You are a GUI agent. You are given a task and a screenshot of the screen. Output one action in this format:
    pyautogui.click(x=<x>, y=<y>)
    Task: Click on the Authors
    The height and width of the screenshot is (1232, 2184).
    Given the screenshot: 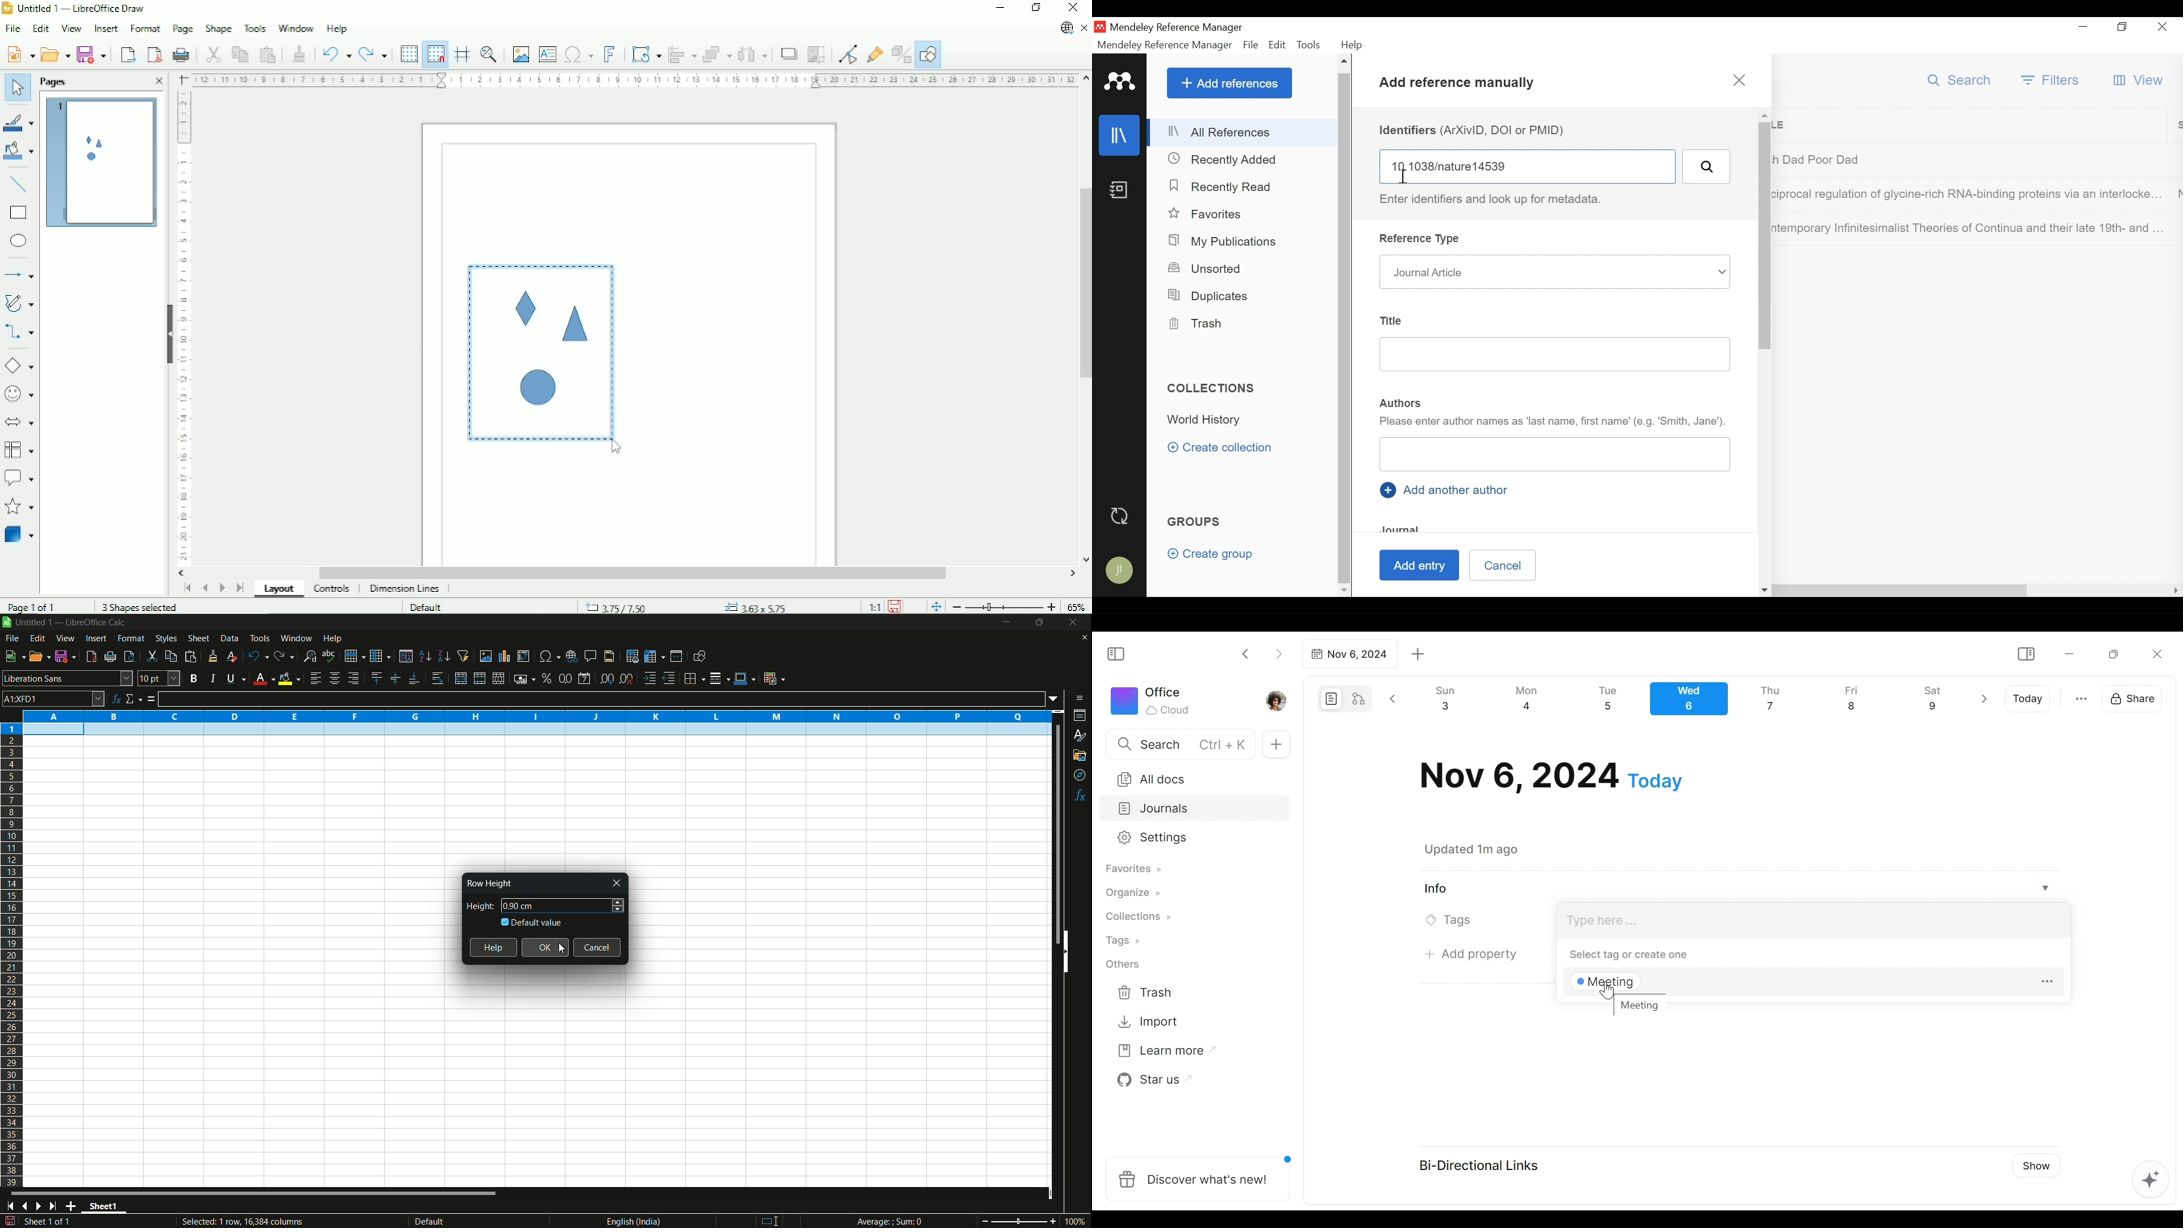 What is the action you would take?
    pyautogui.click(x=1401, y=404)
    